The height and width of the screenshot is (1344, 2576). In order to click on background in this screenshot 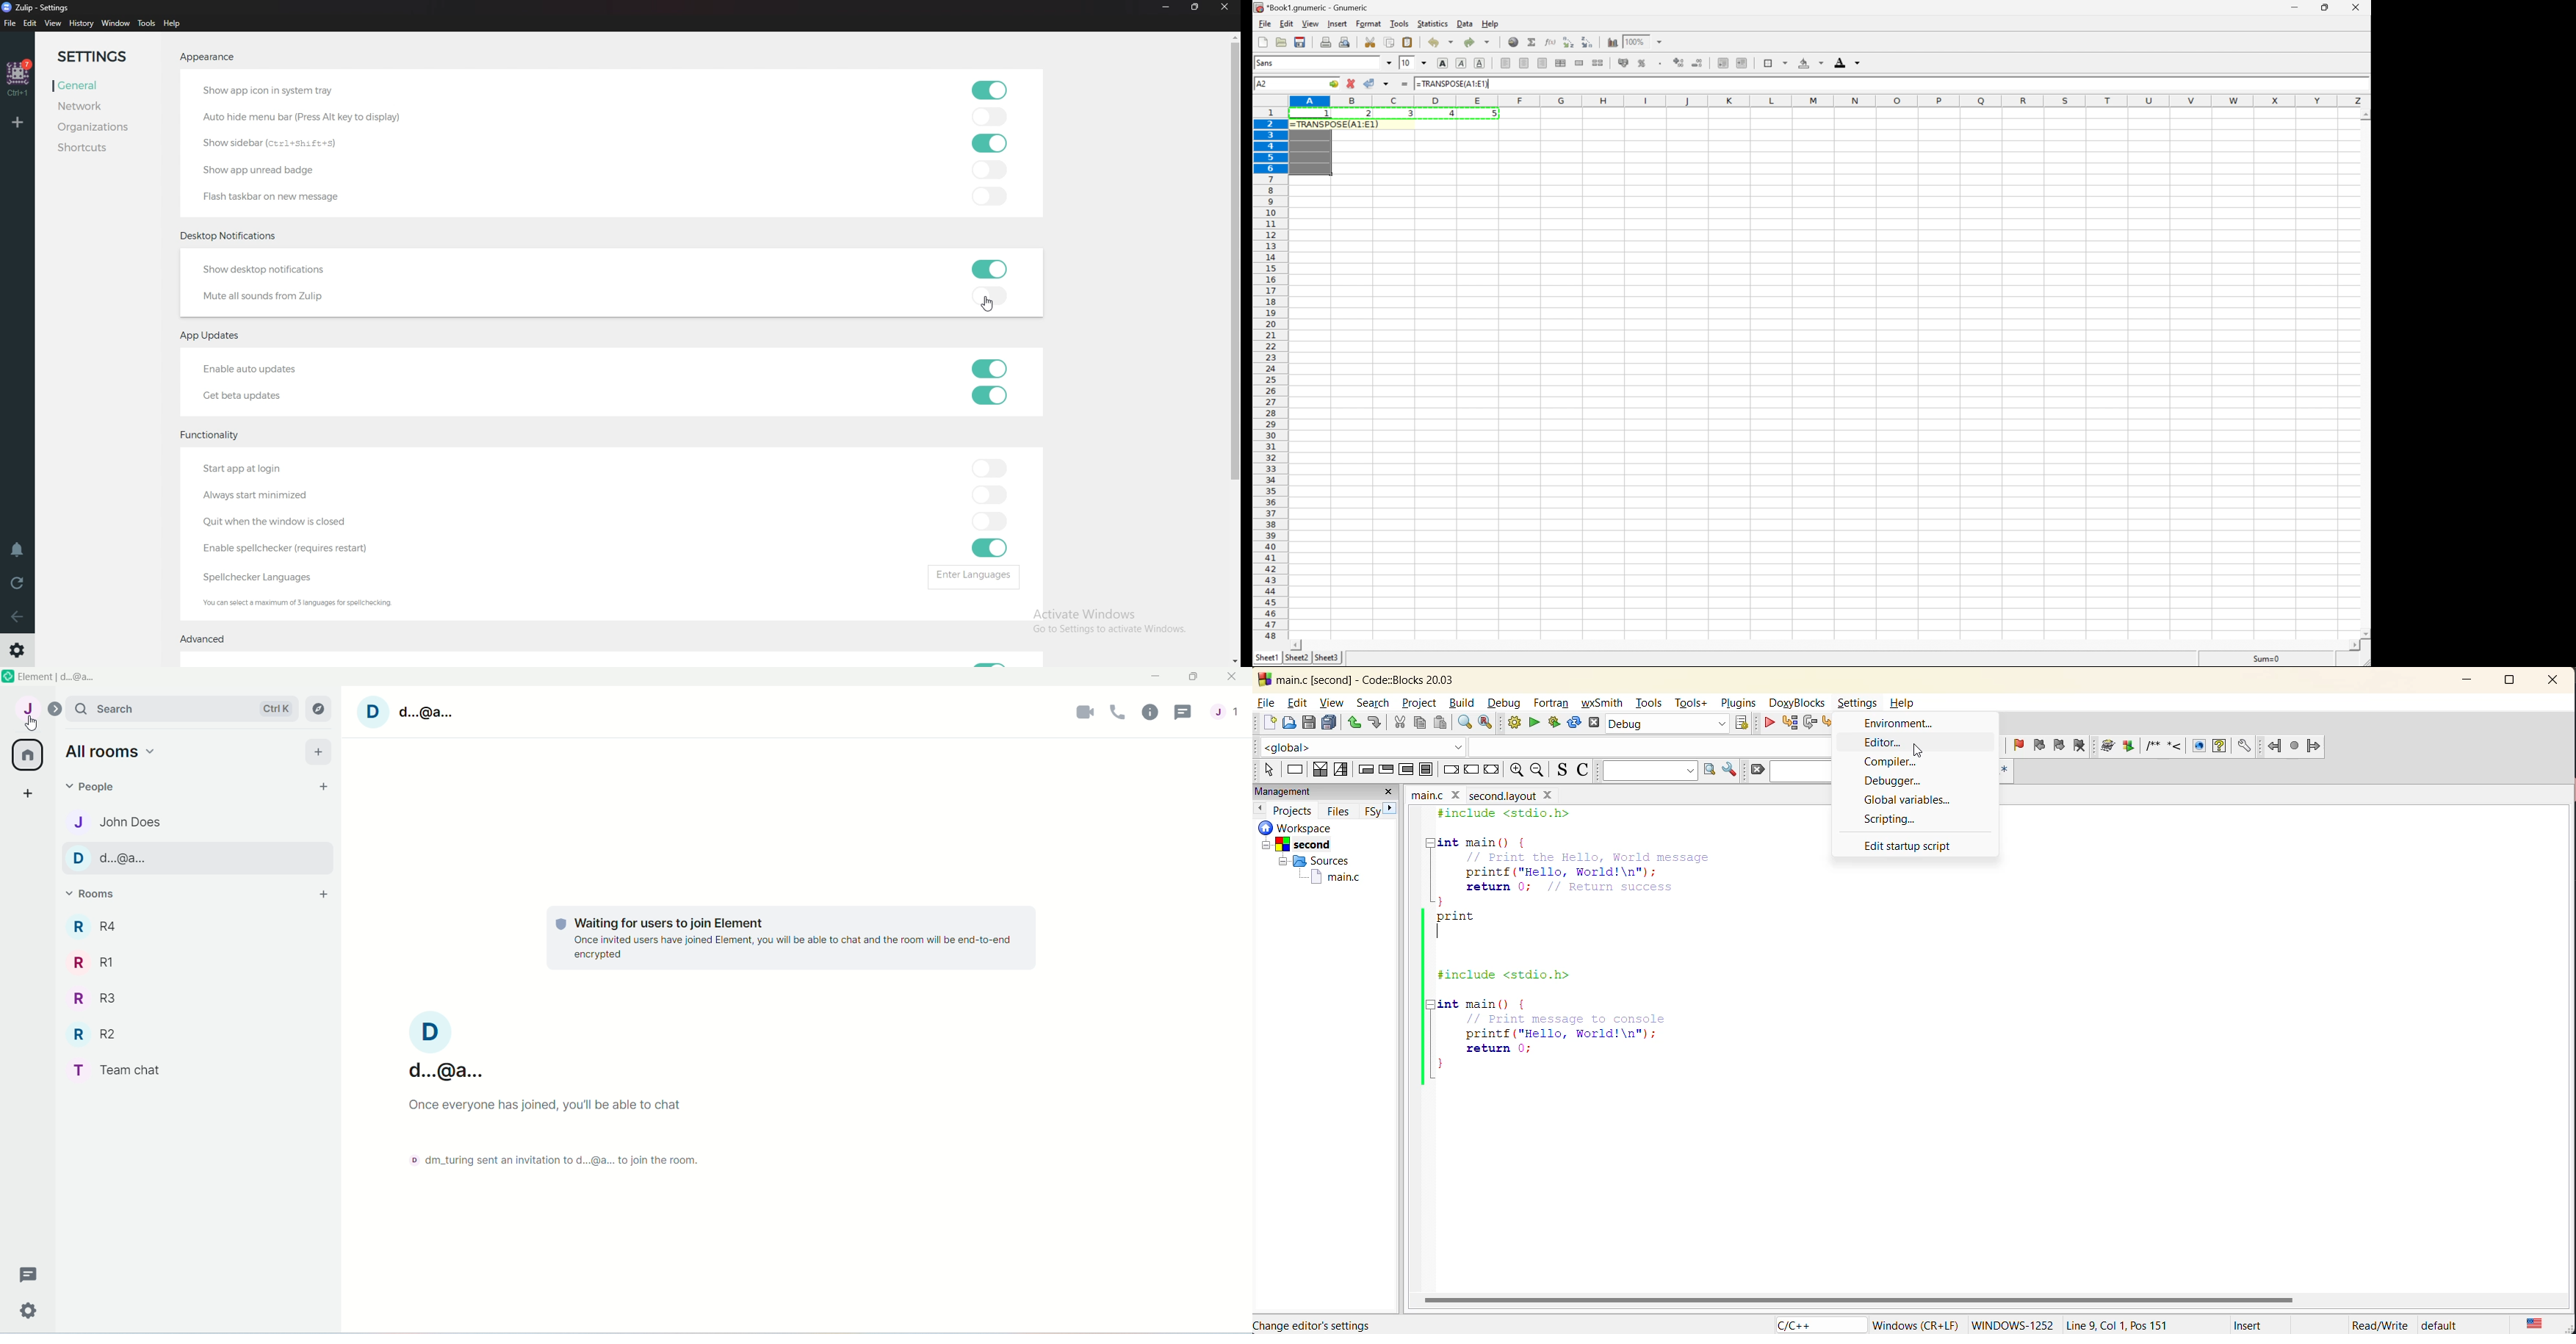, I will do `click(1812, 63)`.